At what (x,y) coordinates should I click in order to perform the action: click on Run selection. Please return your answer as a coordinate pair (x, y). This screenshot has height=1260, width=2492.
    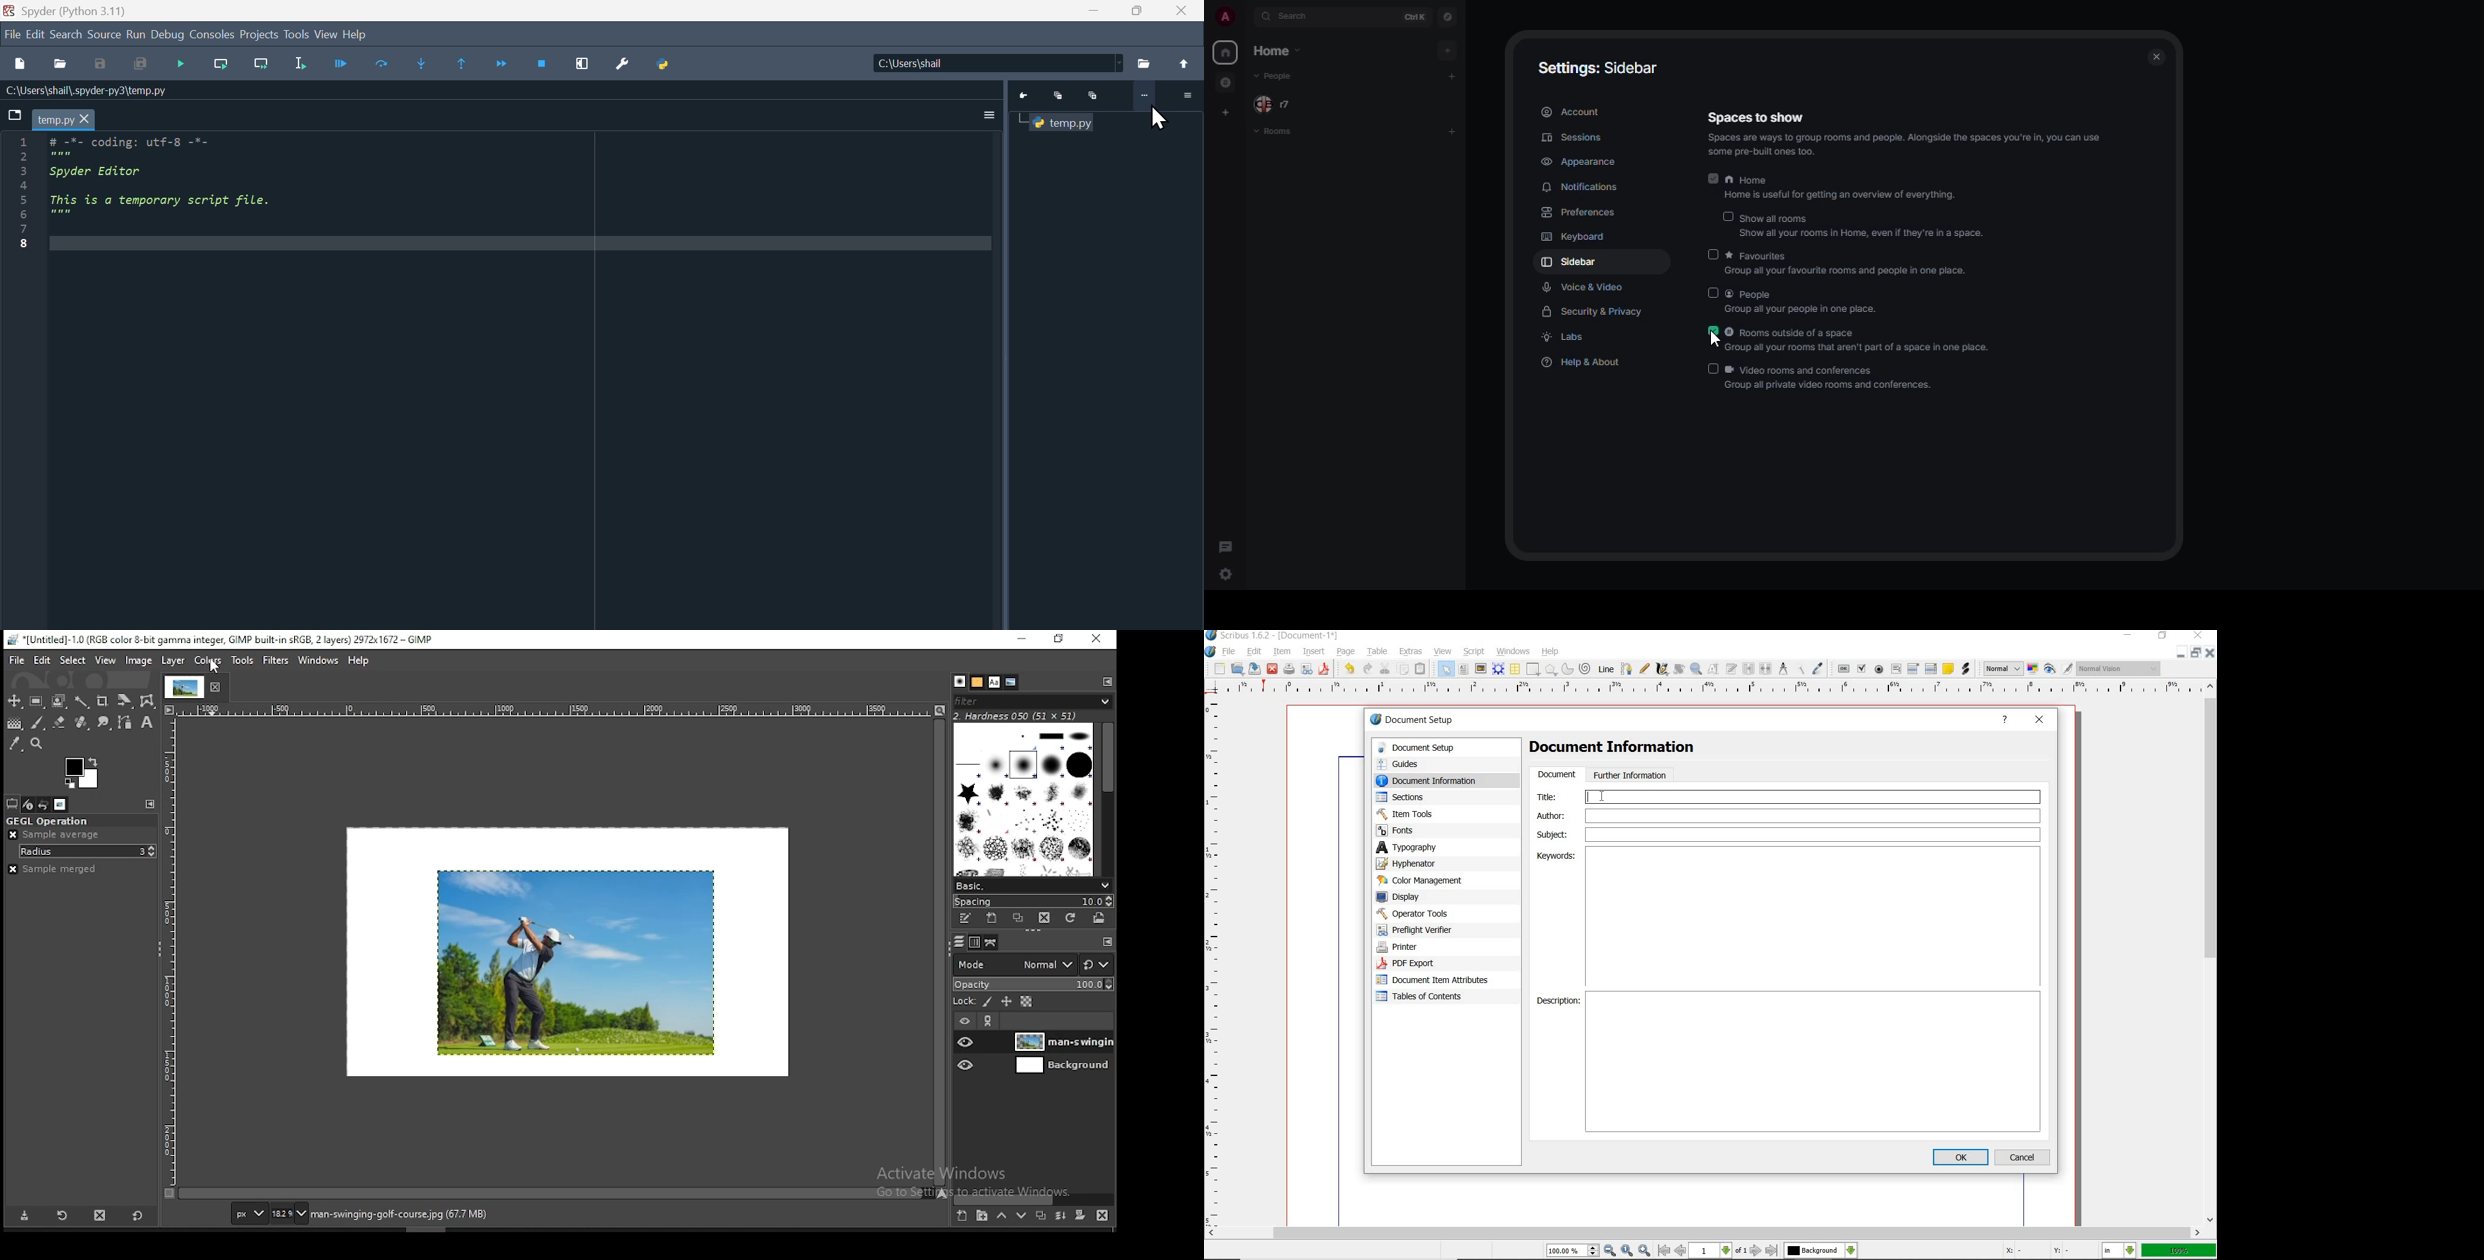
    Looking at the image, I should click on (299, 66).